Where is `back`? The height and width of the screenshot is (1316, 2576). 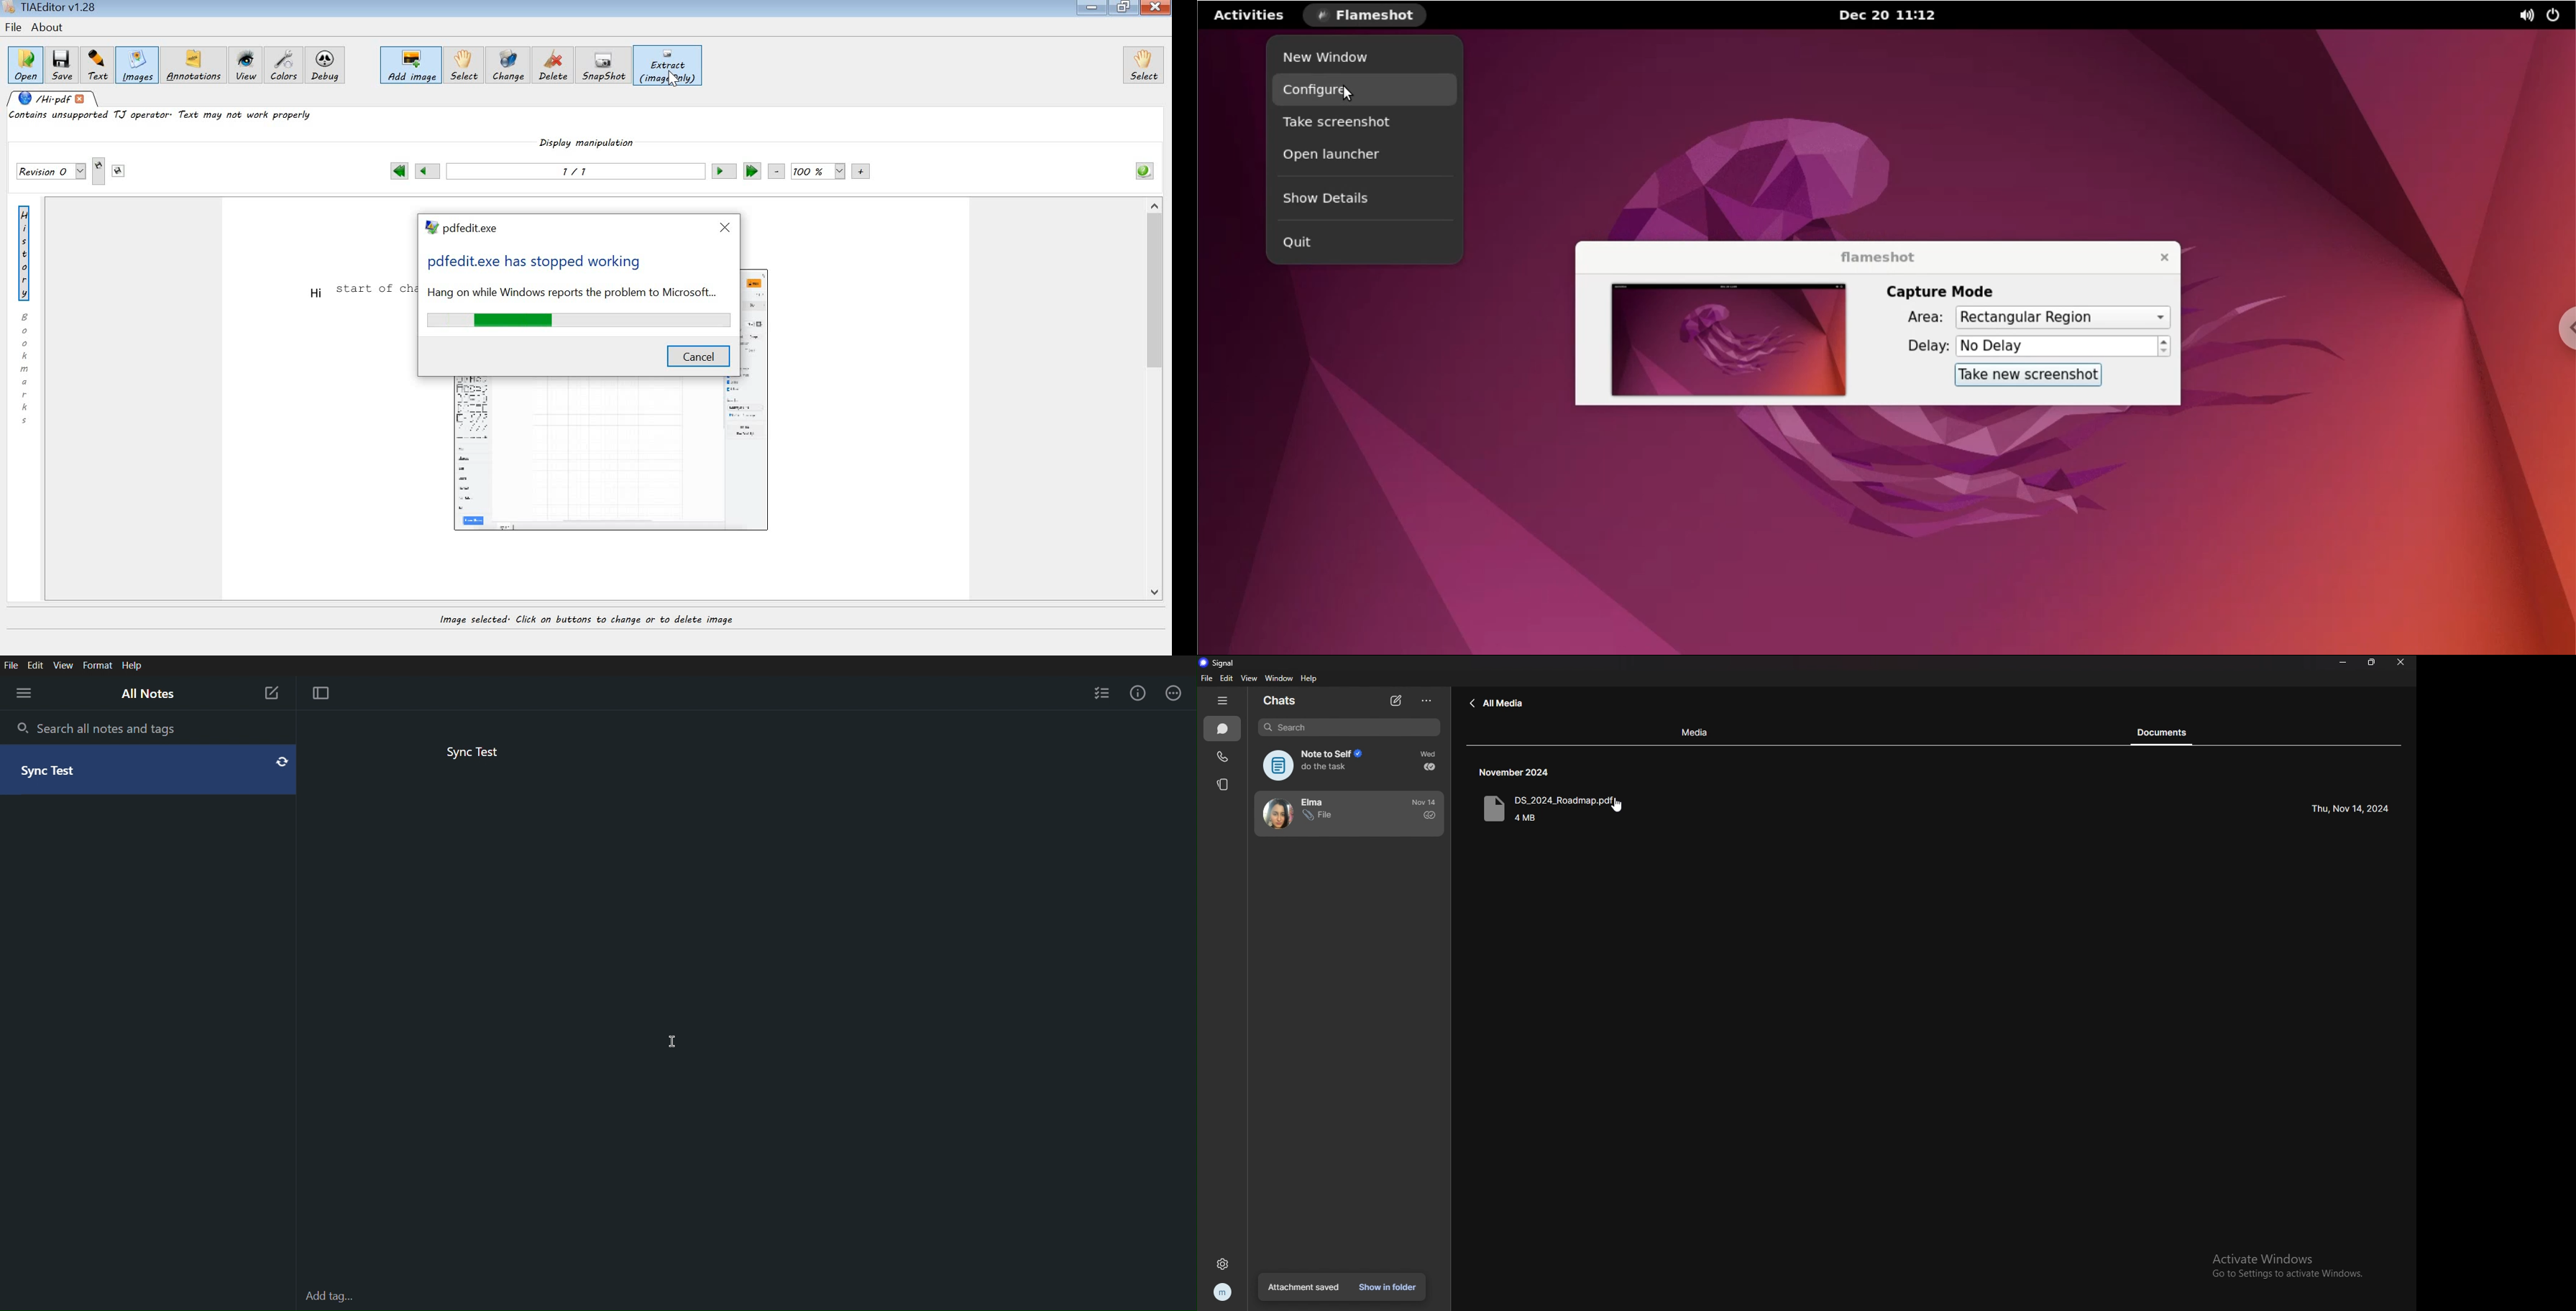 back is located at coordinates (1497, 704).